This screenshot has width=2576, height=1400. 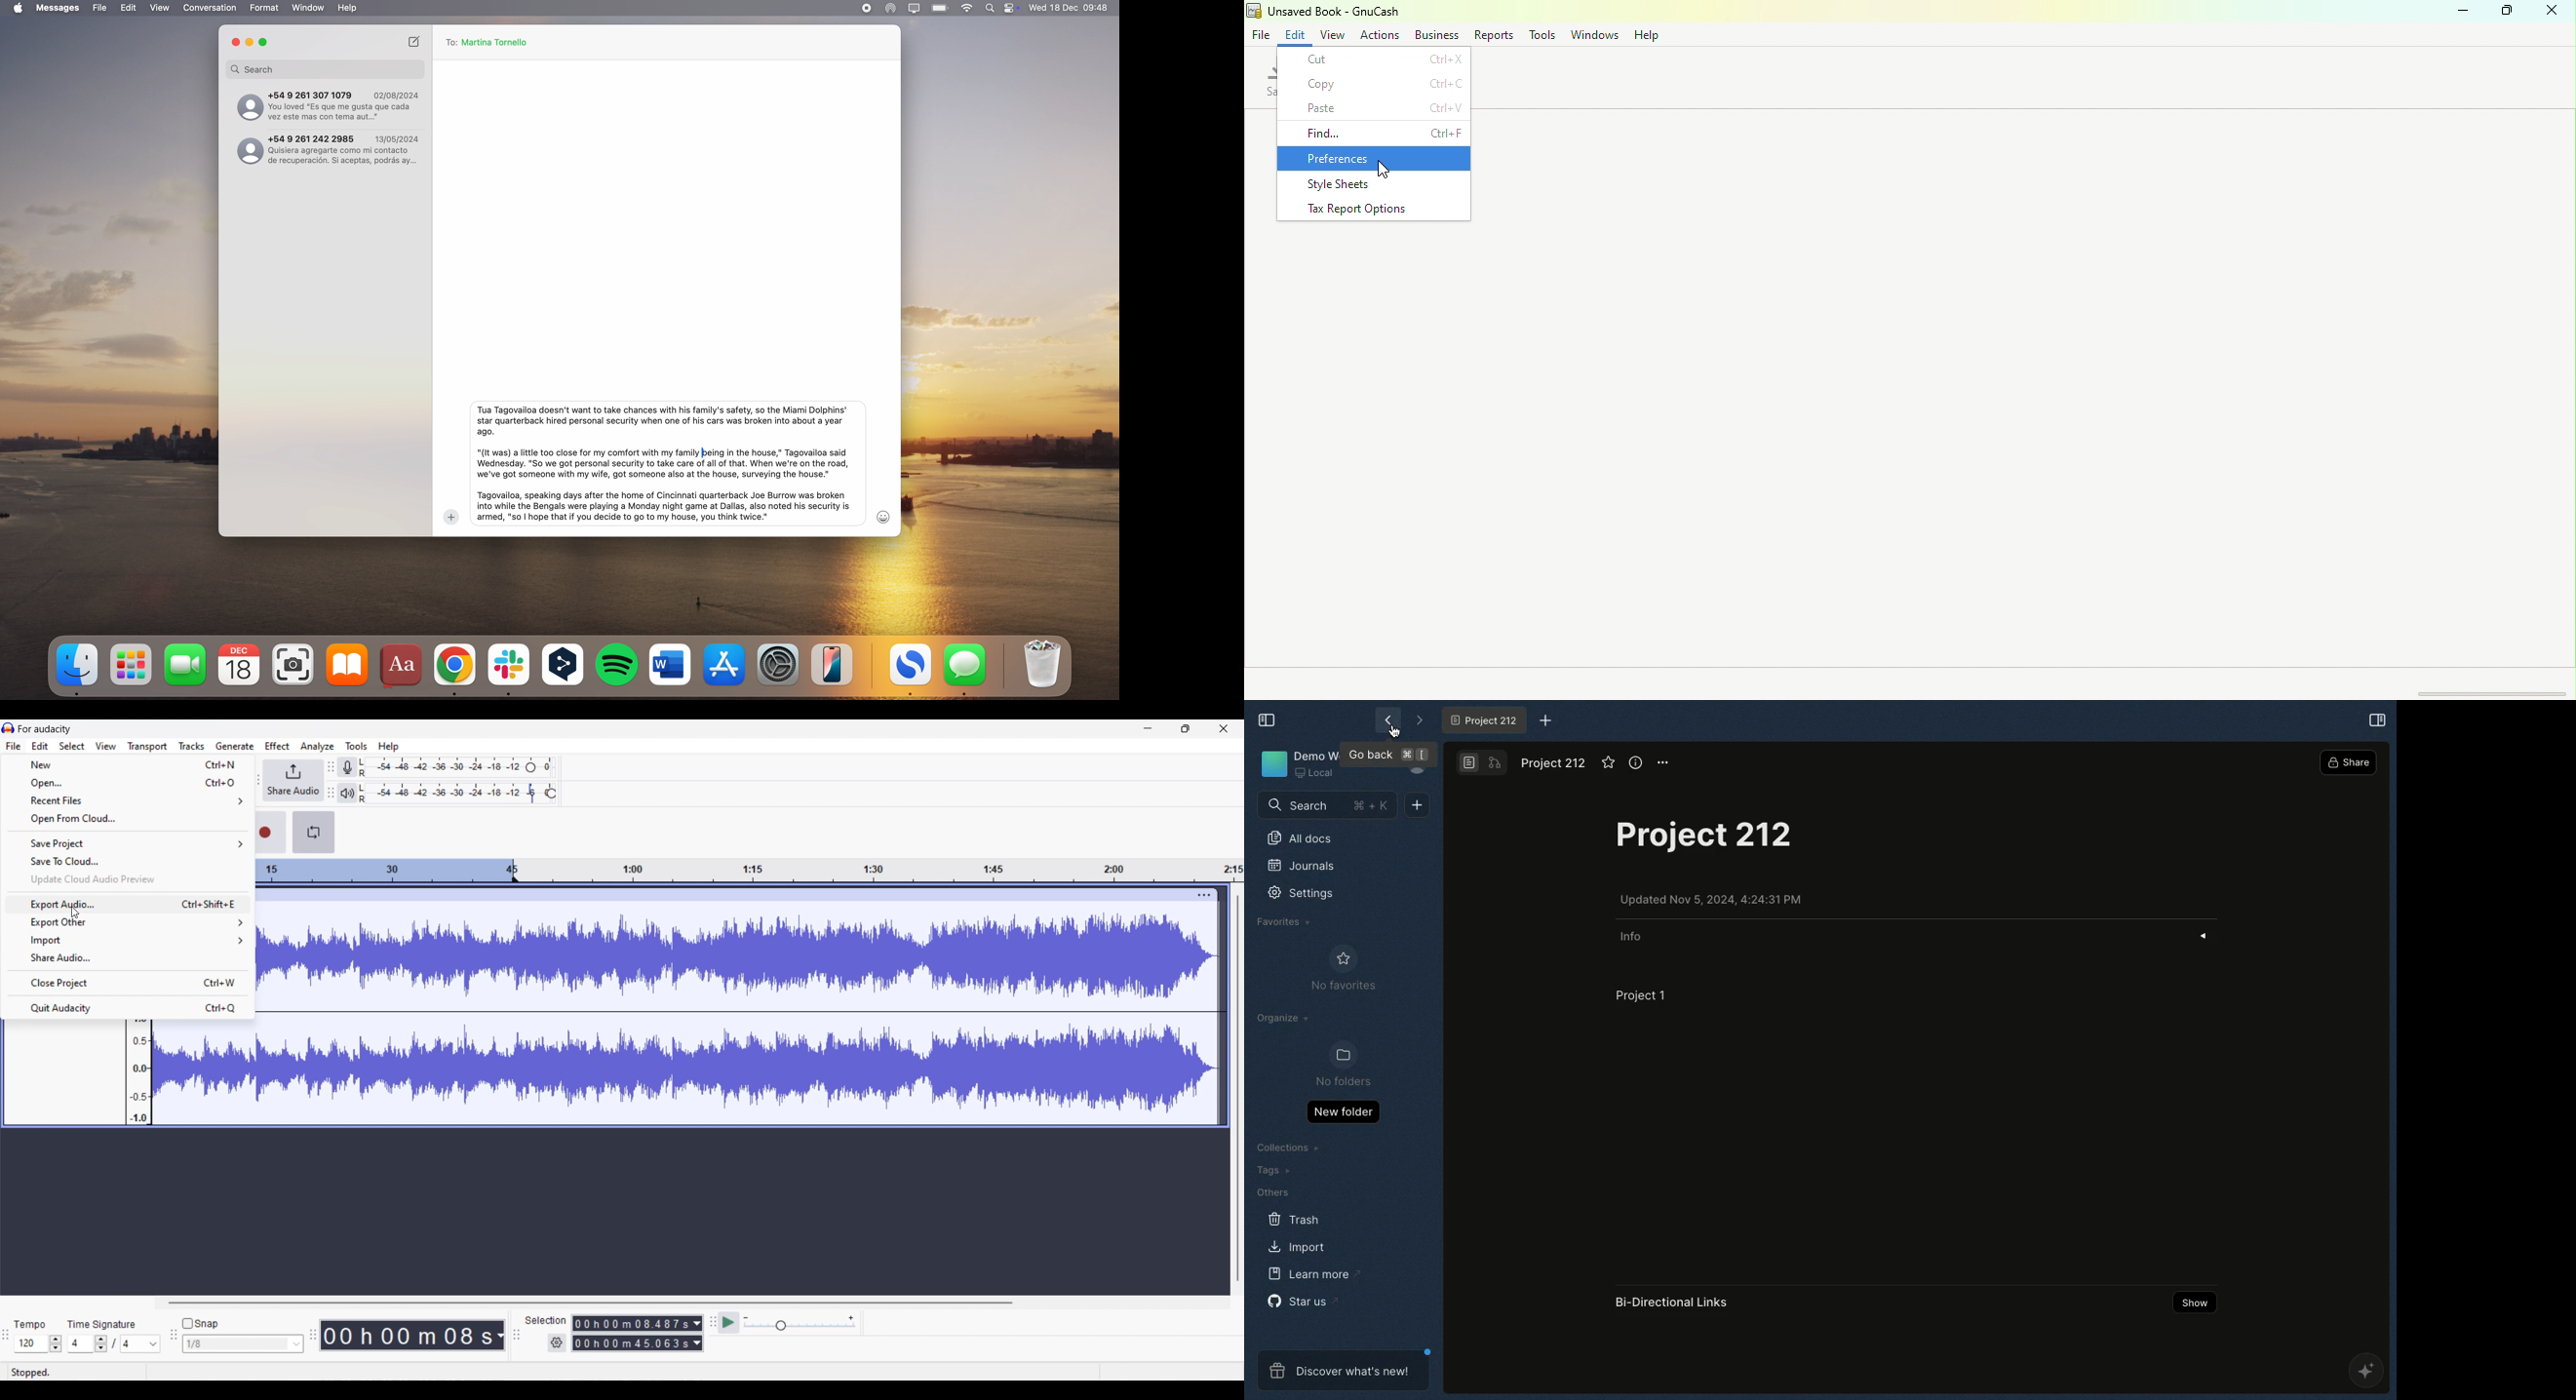 What do you see at coordinates (59, 8) in the screenshot?
I see `messages` at bounding box center [59, 8].